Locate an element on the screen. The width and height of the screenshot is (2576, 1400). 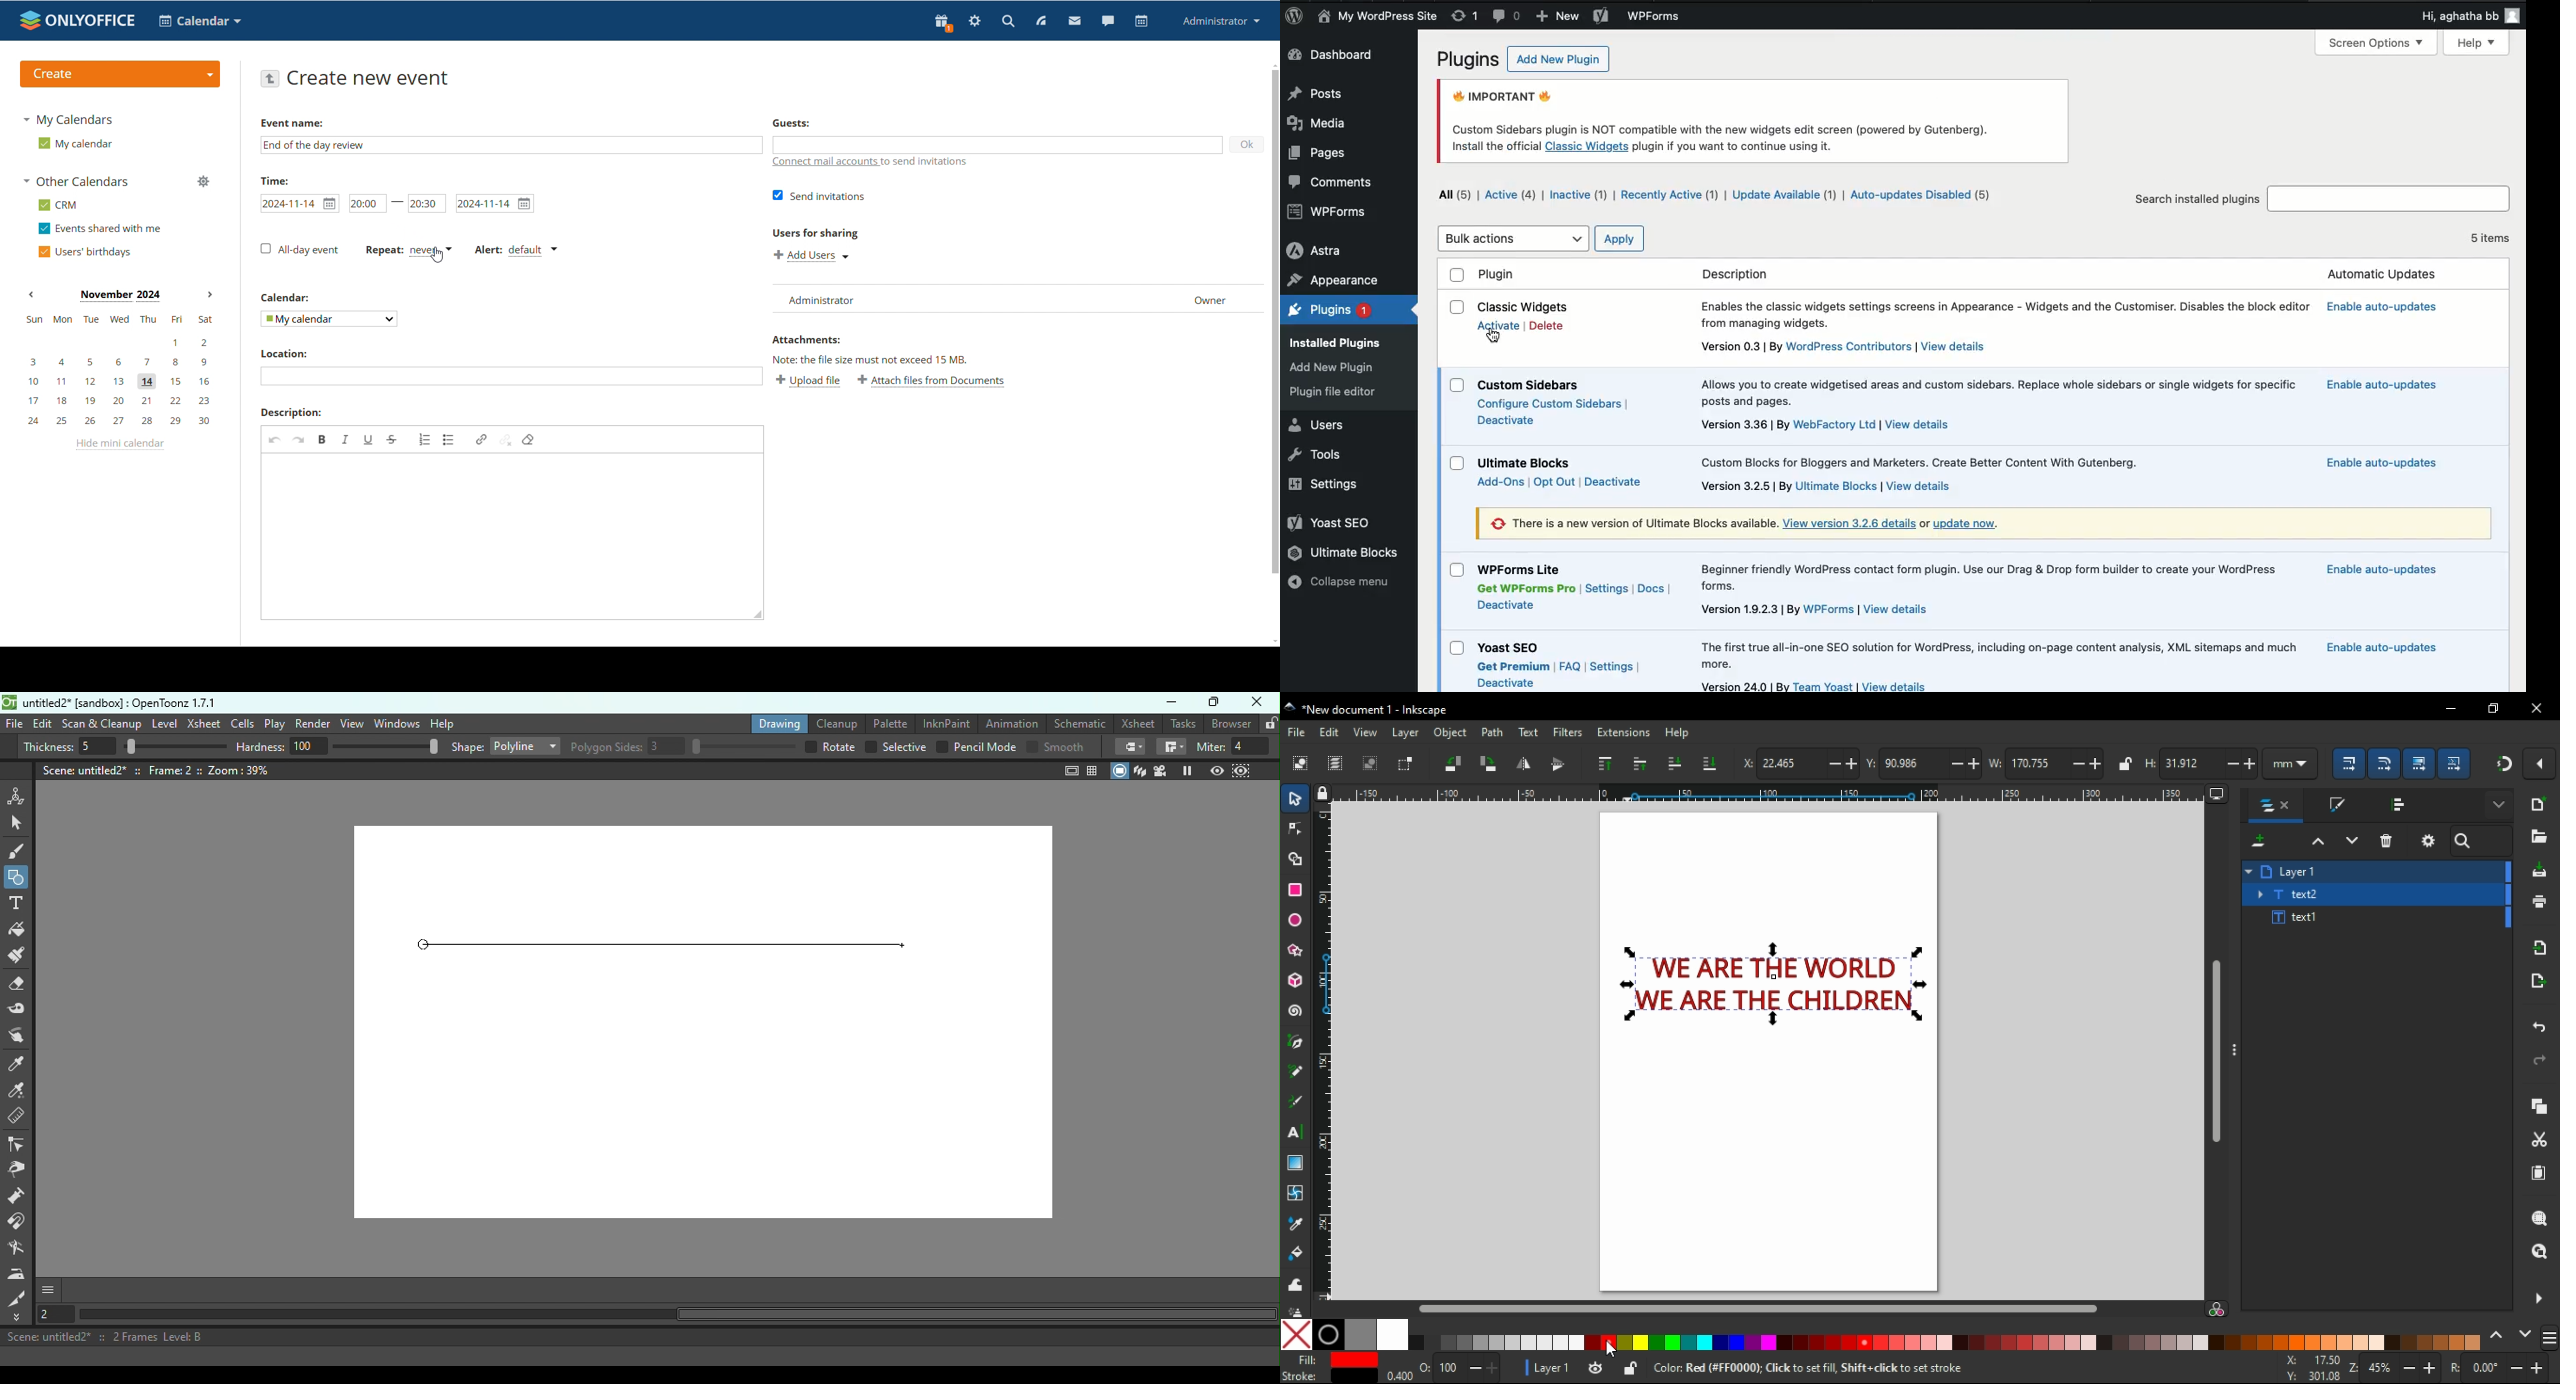
eye dropper tool  is located at coordinates (1300, 1224).